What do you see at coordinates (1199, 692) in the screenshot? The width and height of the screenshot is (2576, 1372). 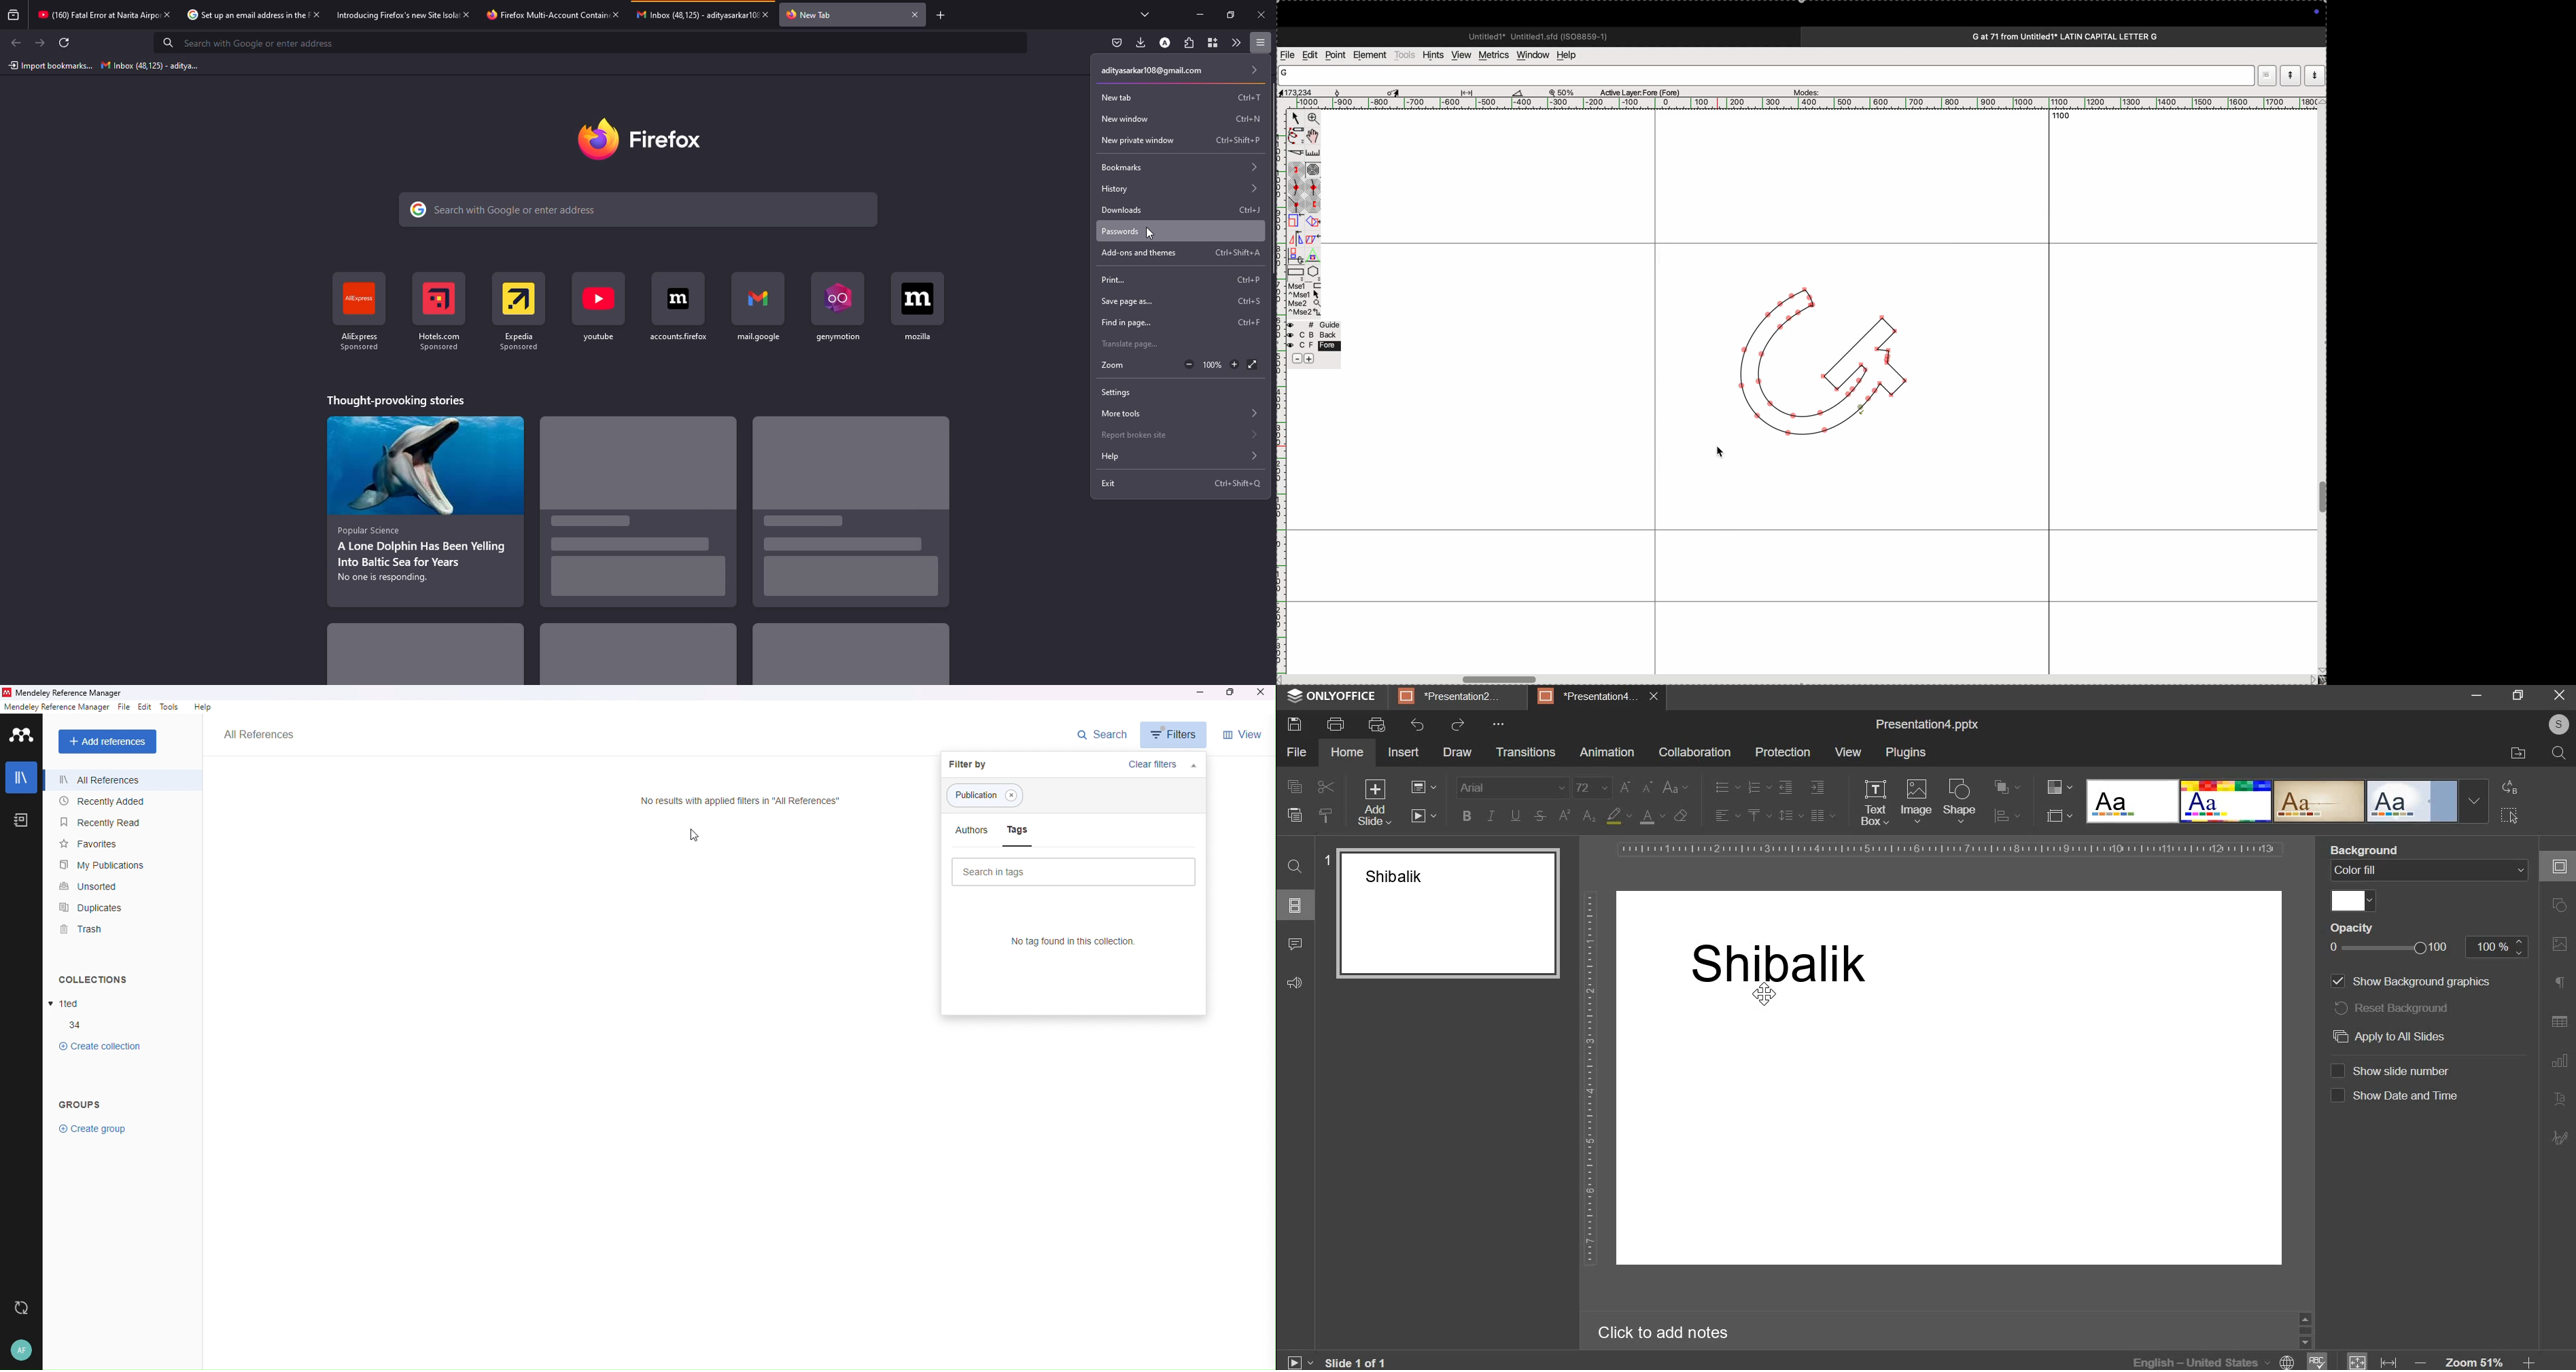 I see `Minimize` at bounding box center [1199, 692].